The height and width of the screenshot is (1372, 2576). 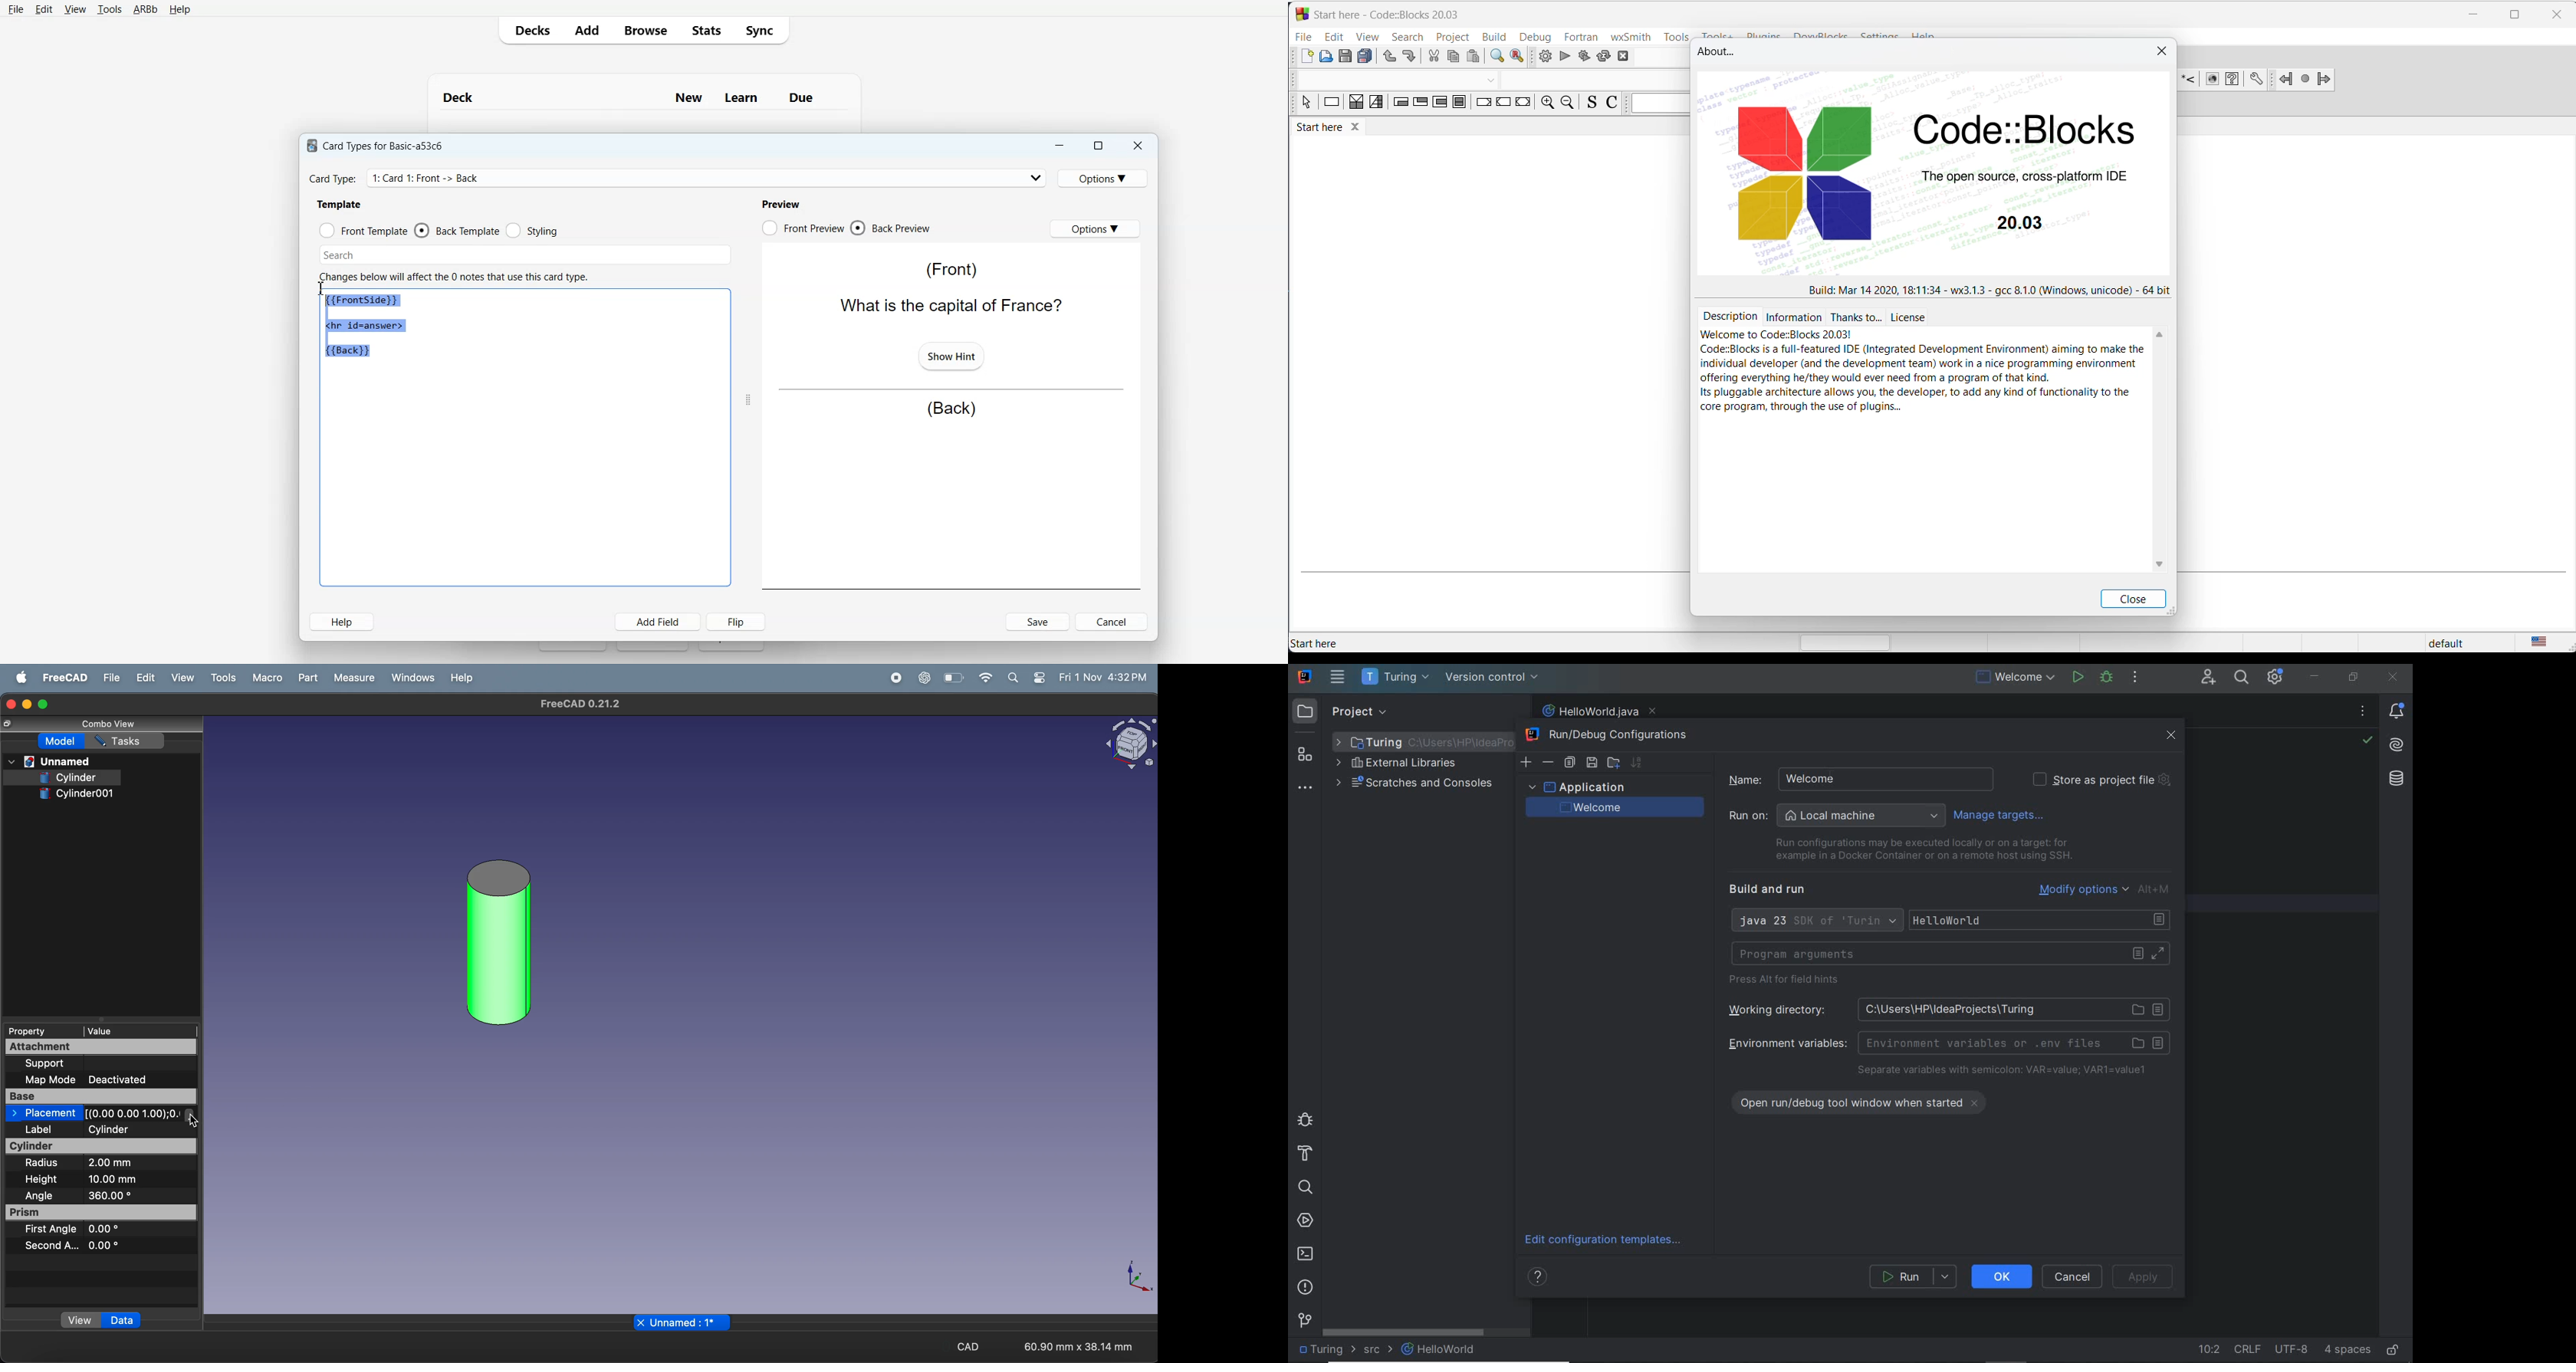 What do you see at coordinates (950, 355) in the screenshot?
I see `Show Hint` at bounding box center [950, 355].